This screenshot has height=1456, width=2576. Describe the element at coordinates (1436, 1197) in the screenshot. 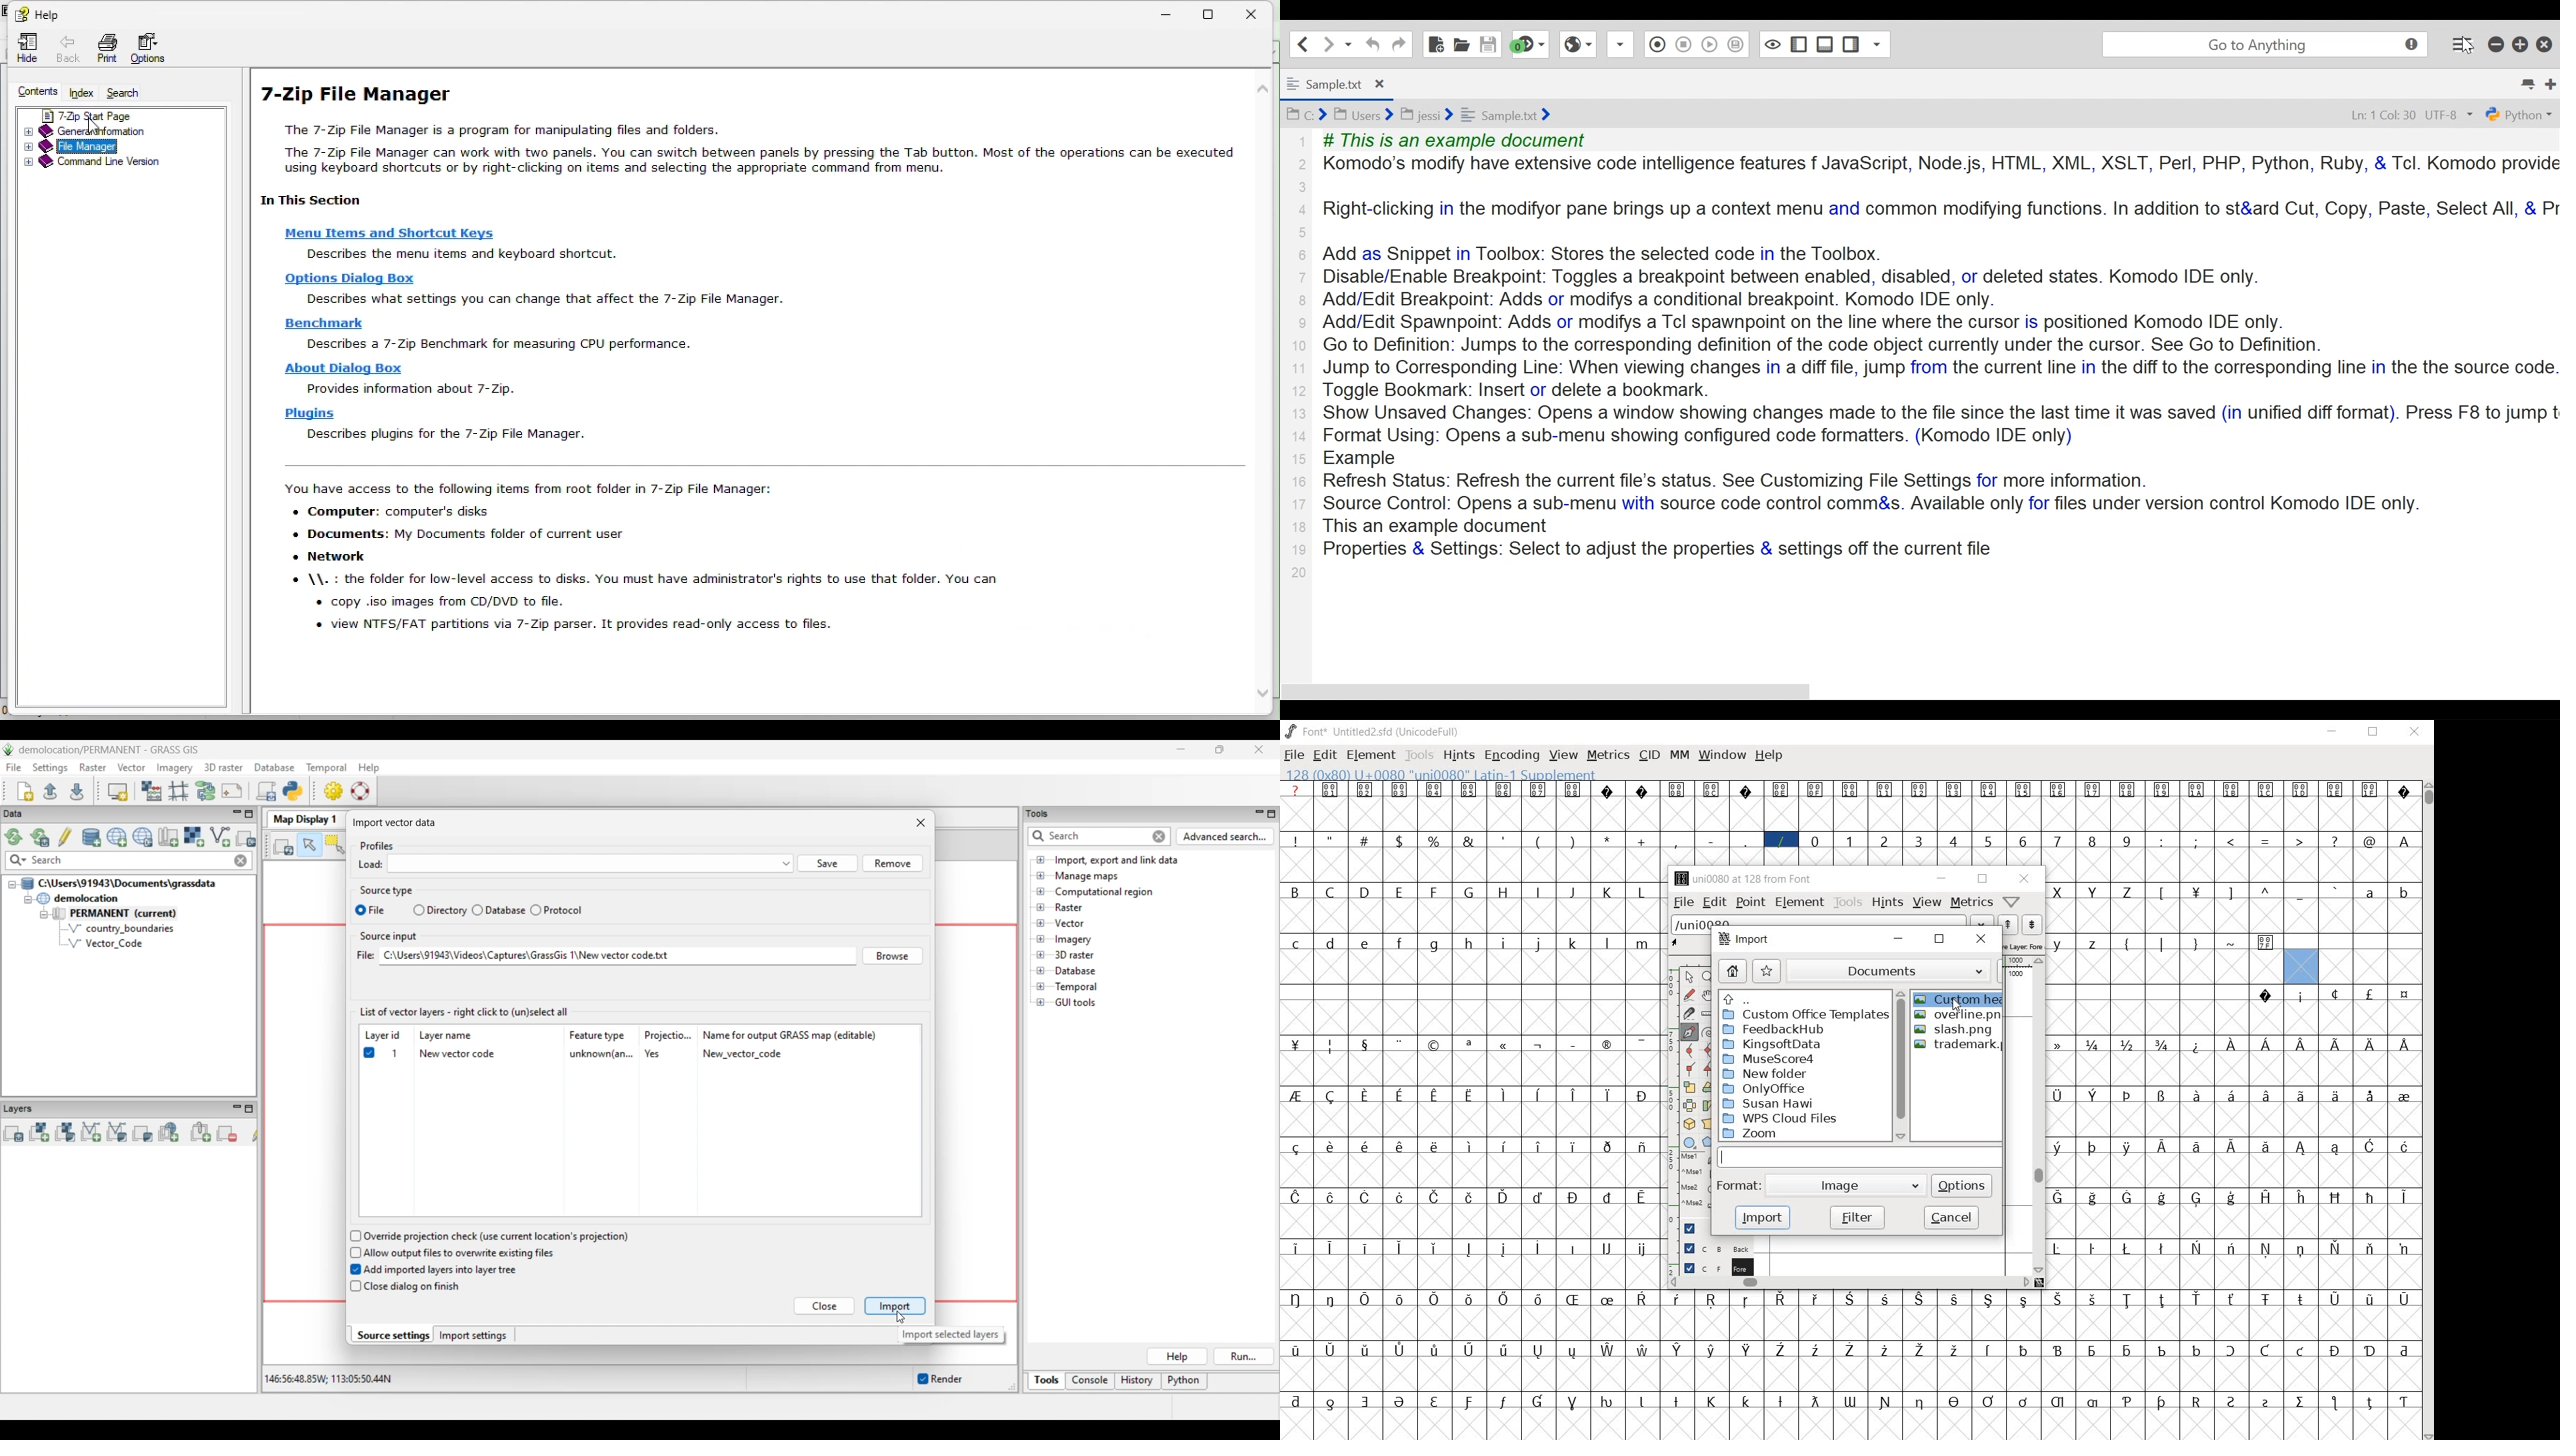

I see `glyph` at that location.